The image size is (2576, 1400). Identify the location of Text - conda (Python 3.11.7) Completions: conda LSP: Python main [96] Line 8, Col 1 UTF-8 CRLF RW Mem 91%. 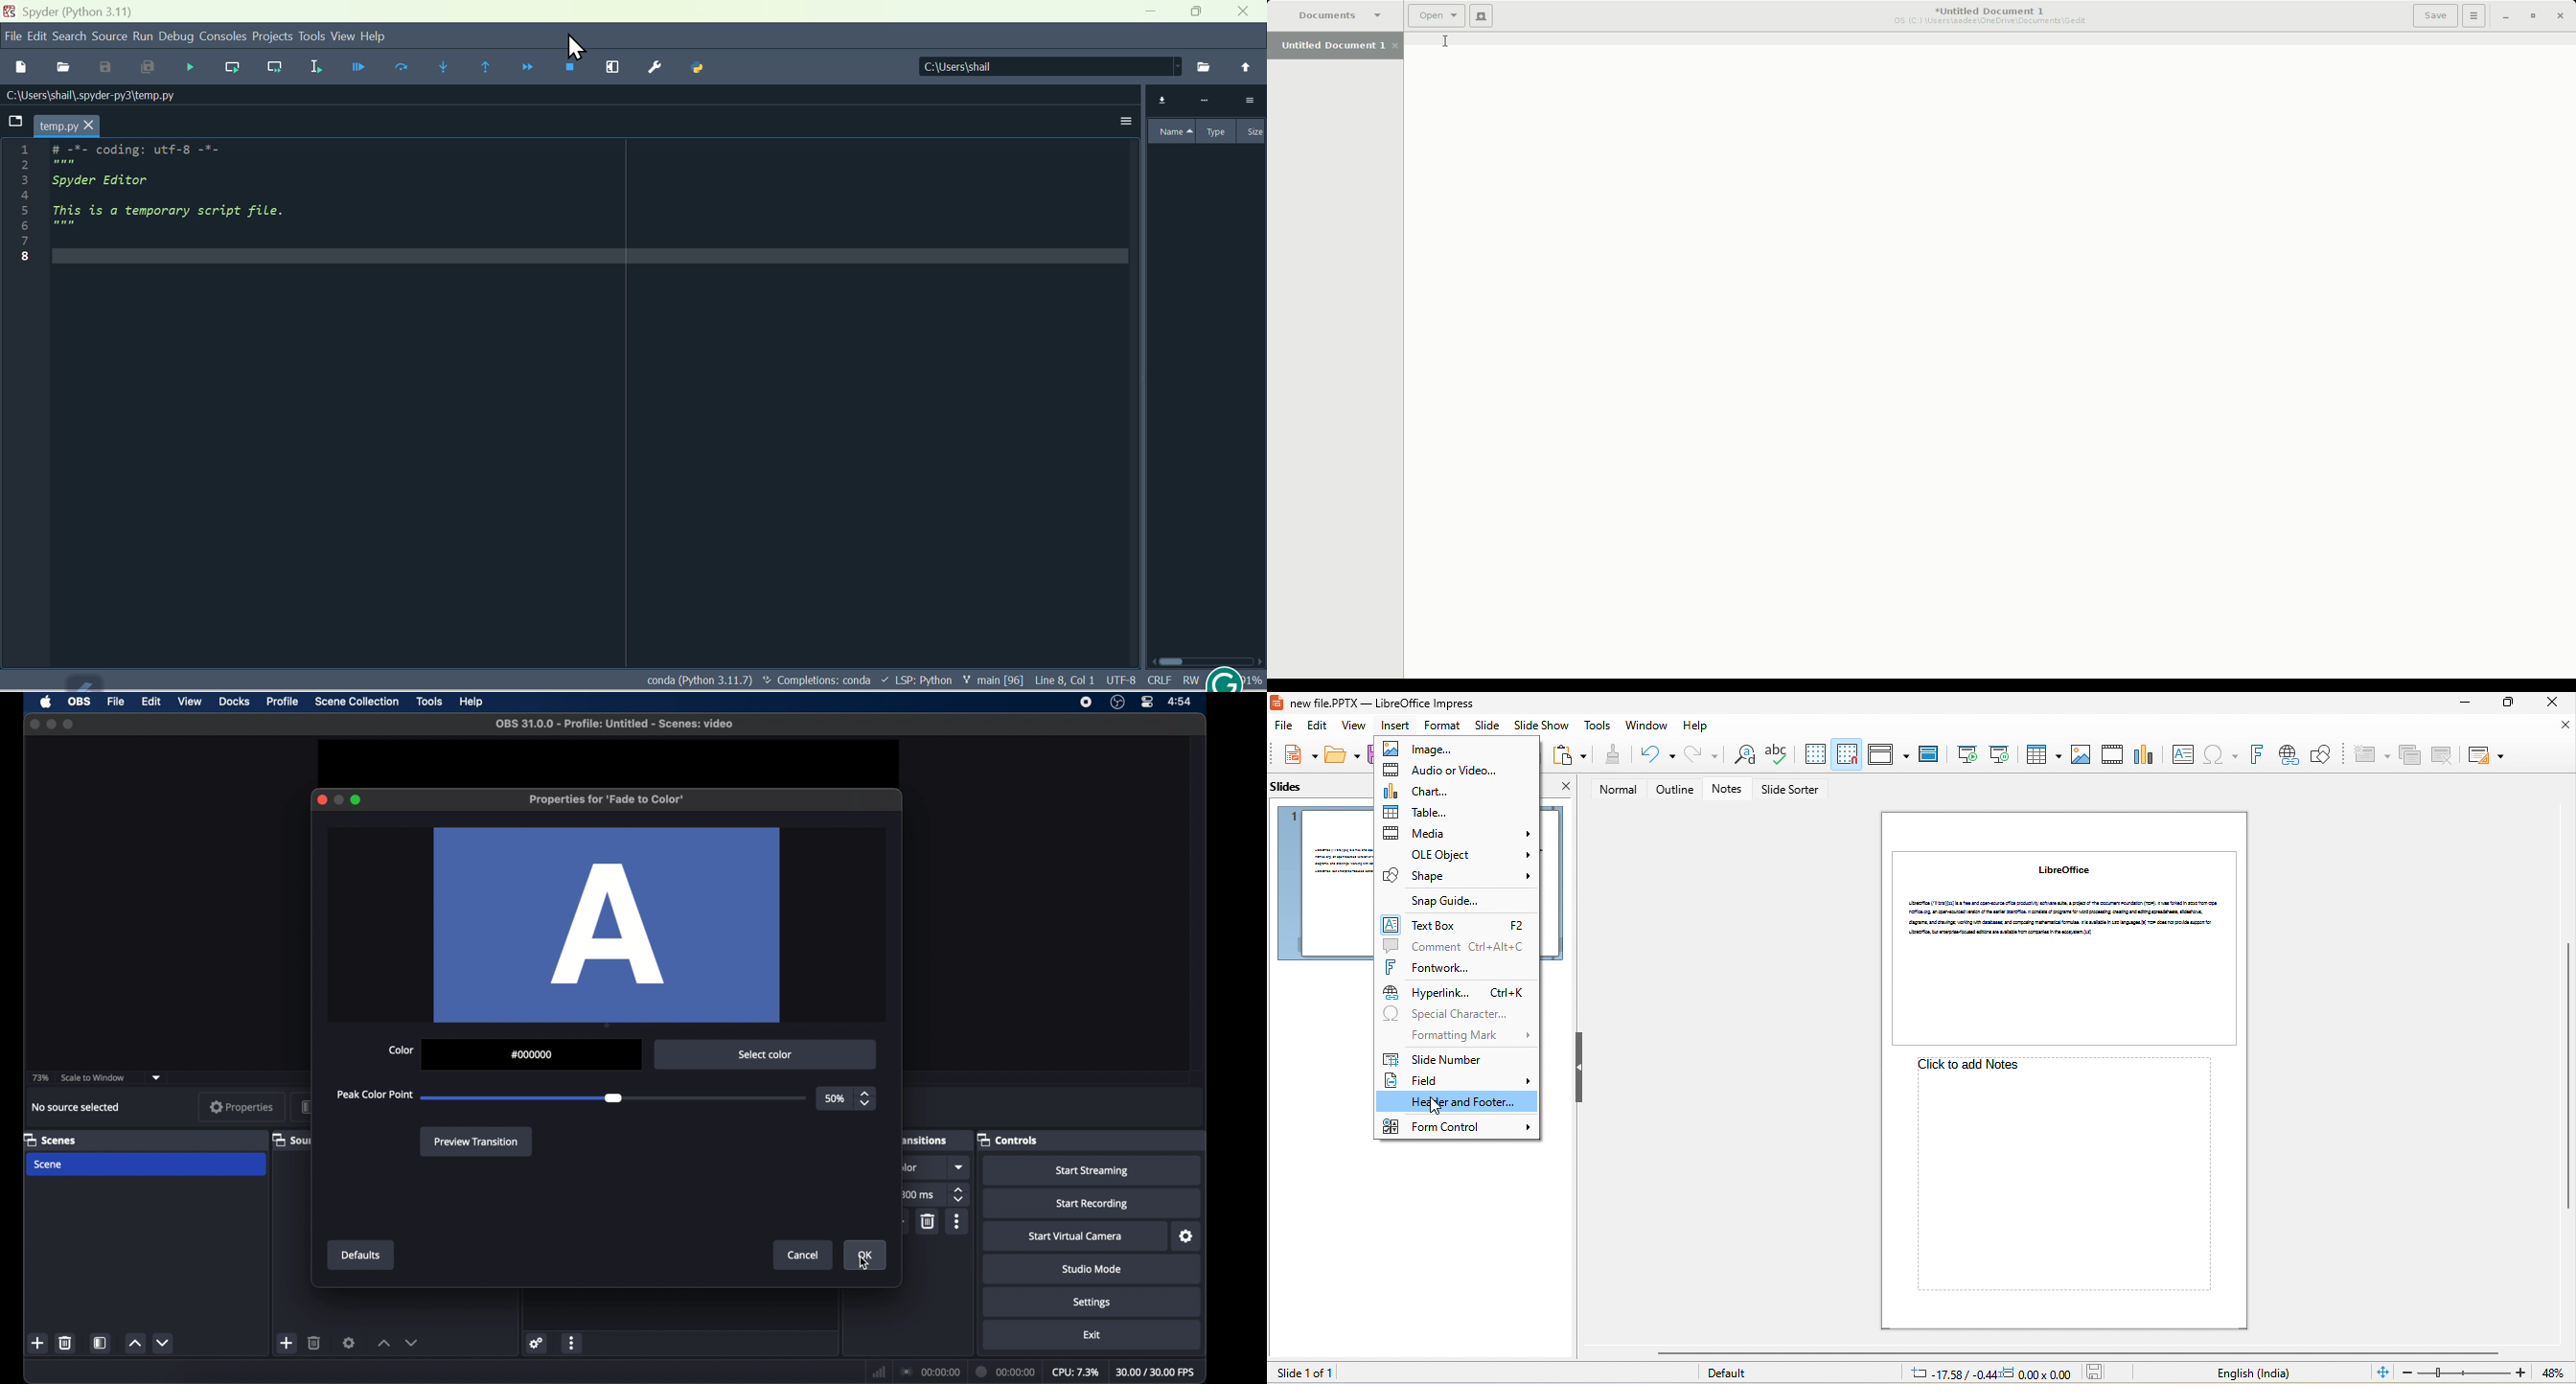
(953, 681).